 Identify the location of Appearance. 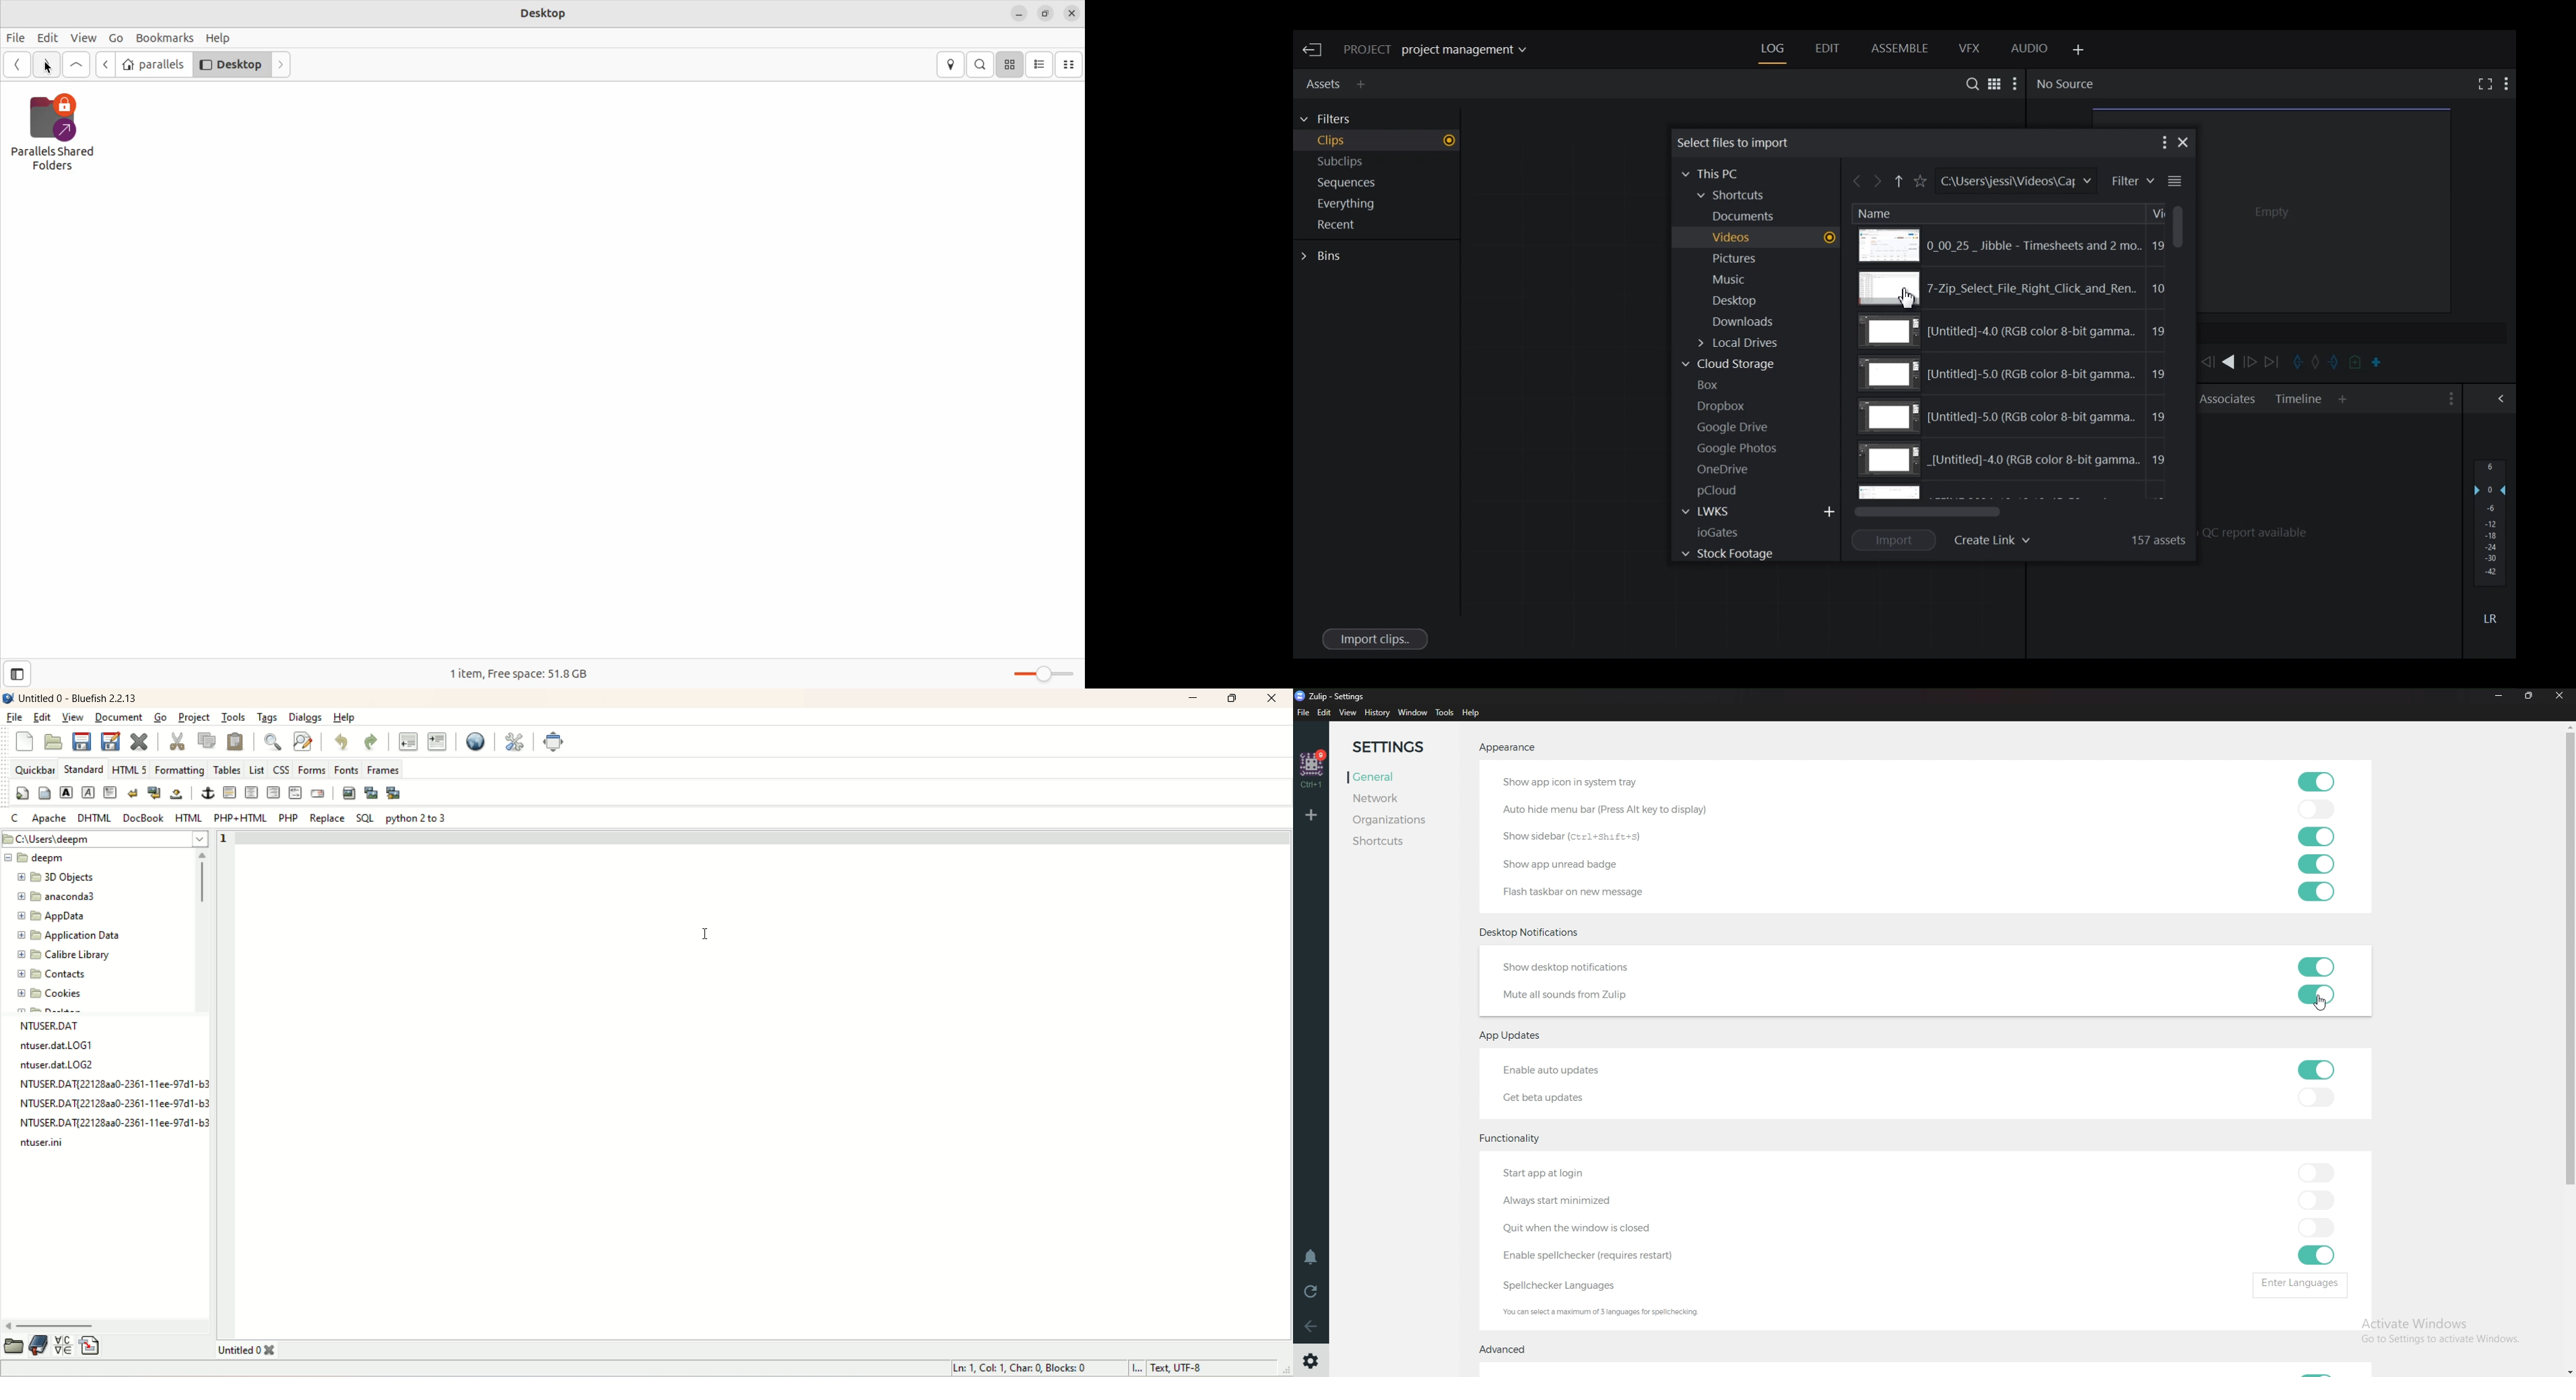
(1506, 749).